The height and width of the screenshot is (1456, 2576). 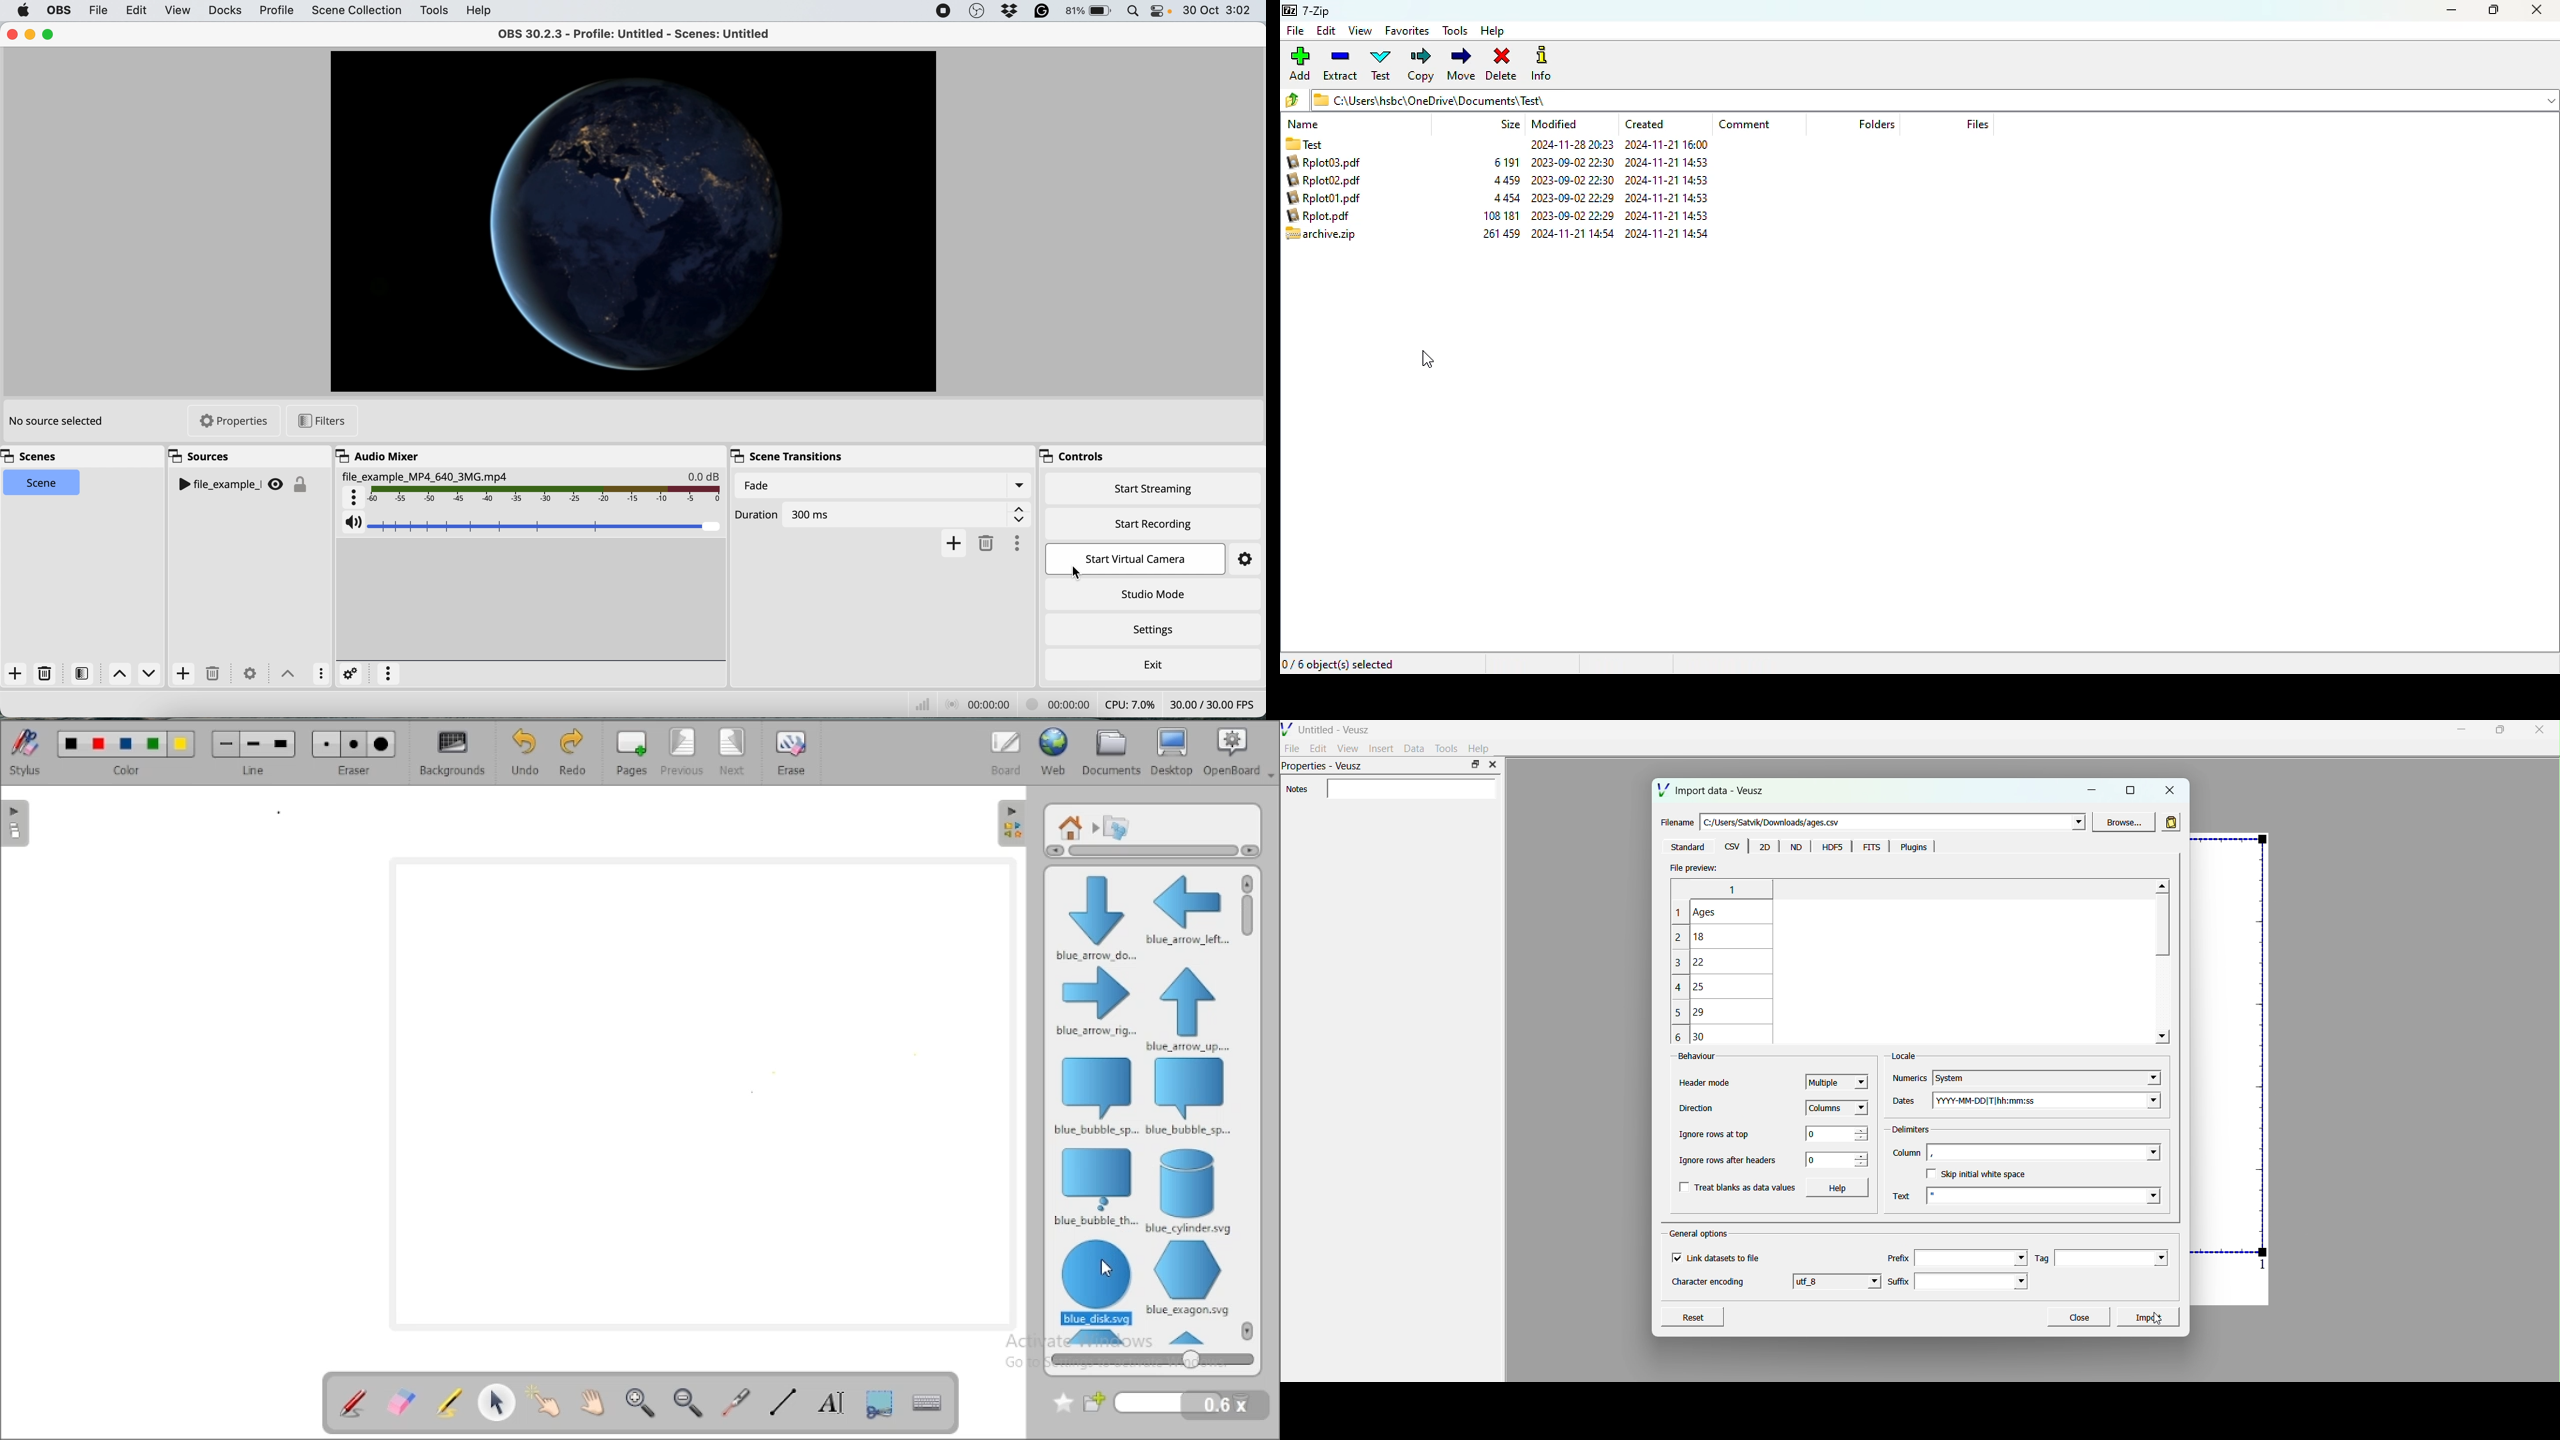 I want to click on suffix field, so click(x=1973, y=1281).